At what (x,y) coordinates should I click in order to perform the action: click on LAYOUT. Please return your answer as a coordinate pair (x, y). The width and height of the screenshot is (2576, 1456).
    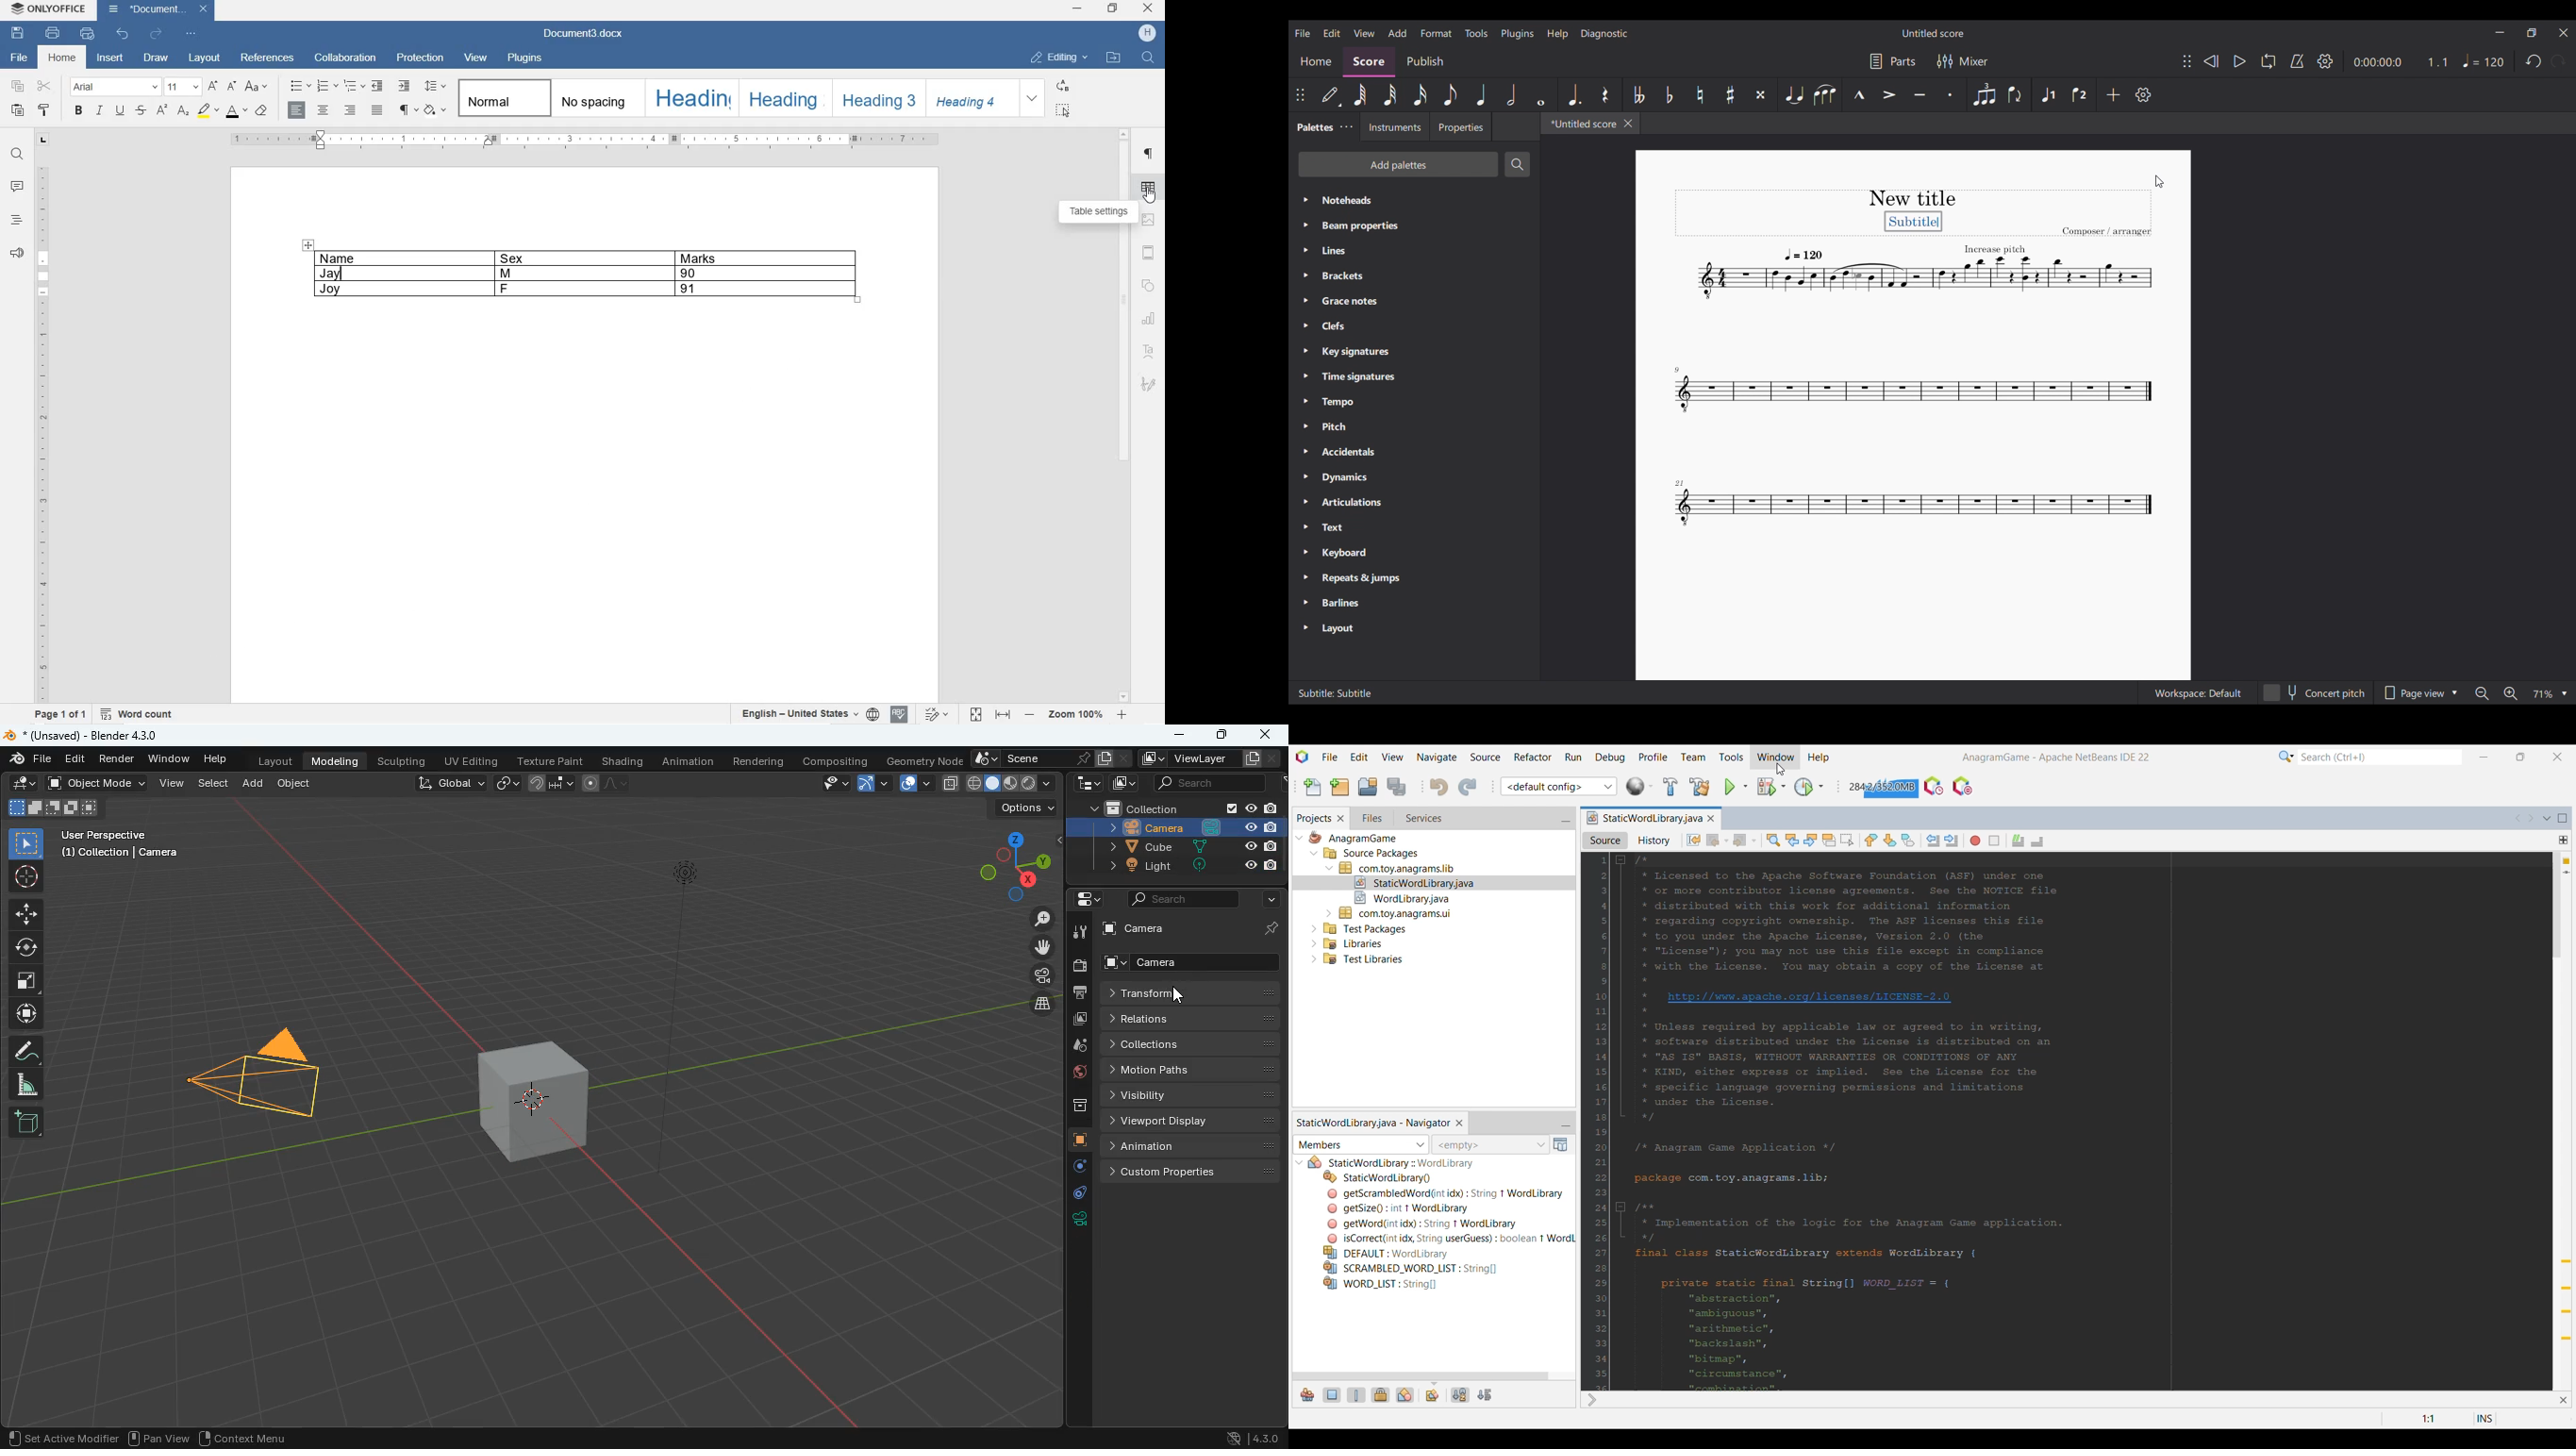
    Looking at the image, I should click on (203, 58).